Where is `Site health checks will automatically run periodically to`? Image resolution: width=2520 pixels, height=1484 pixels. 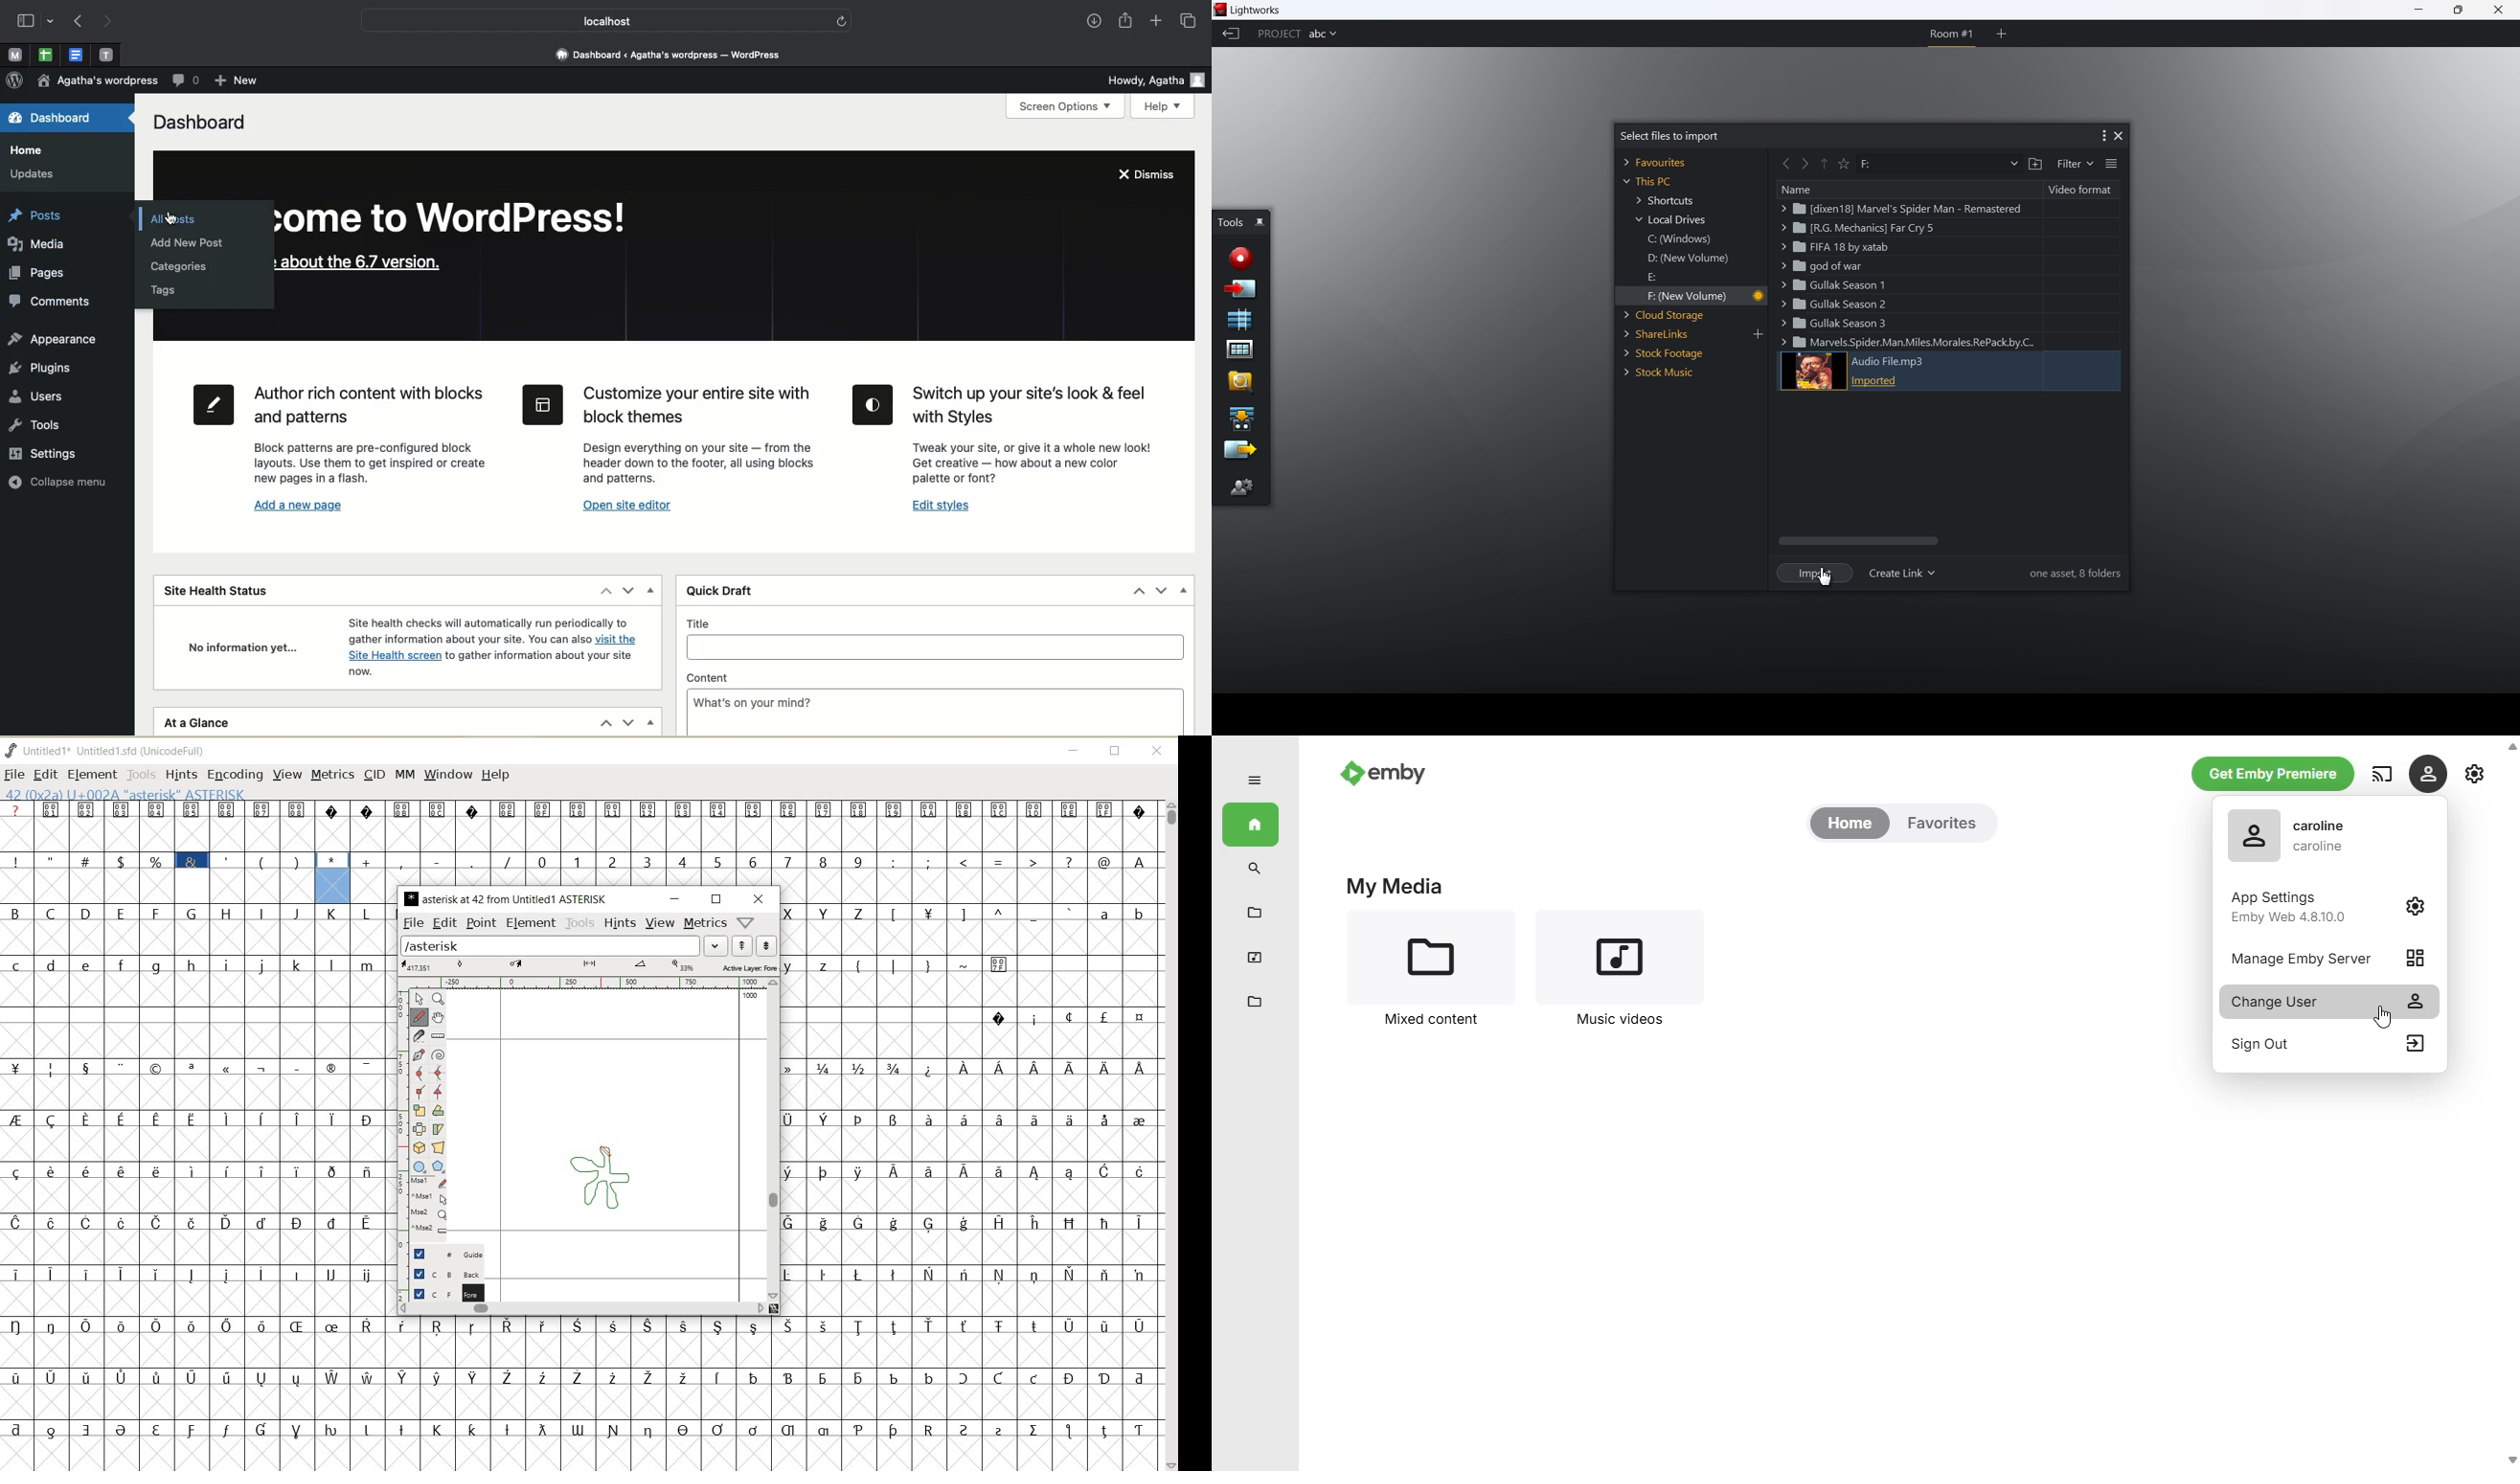
Site health checks will automatically run periodically to is located at coordinates (486, 622).